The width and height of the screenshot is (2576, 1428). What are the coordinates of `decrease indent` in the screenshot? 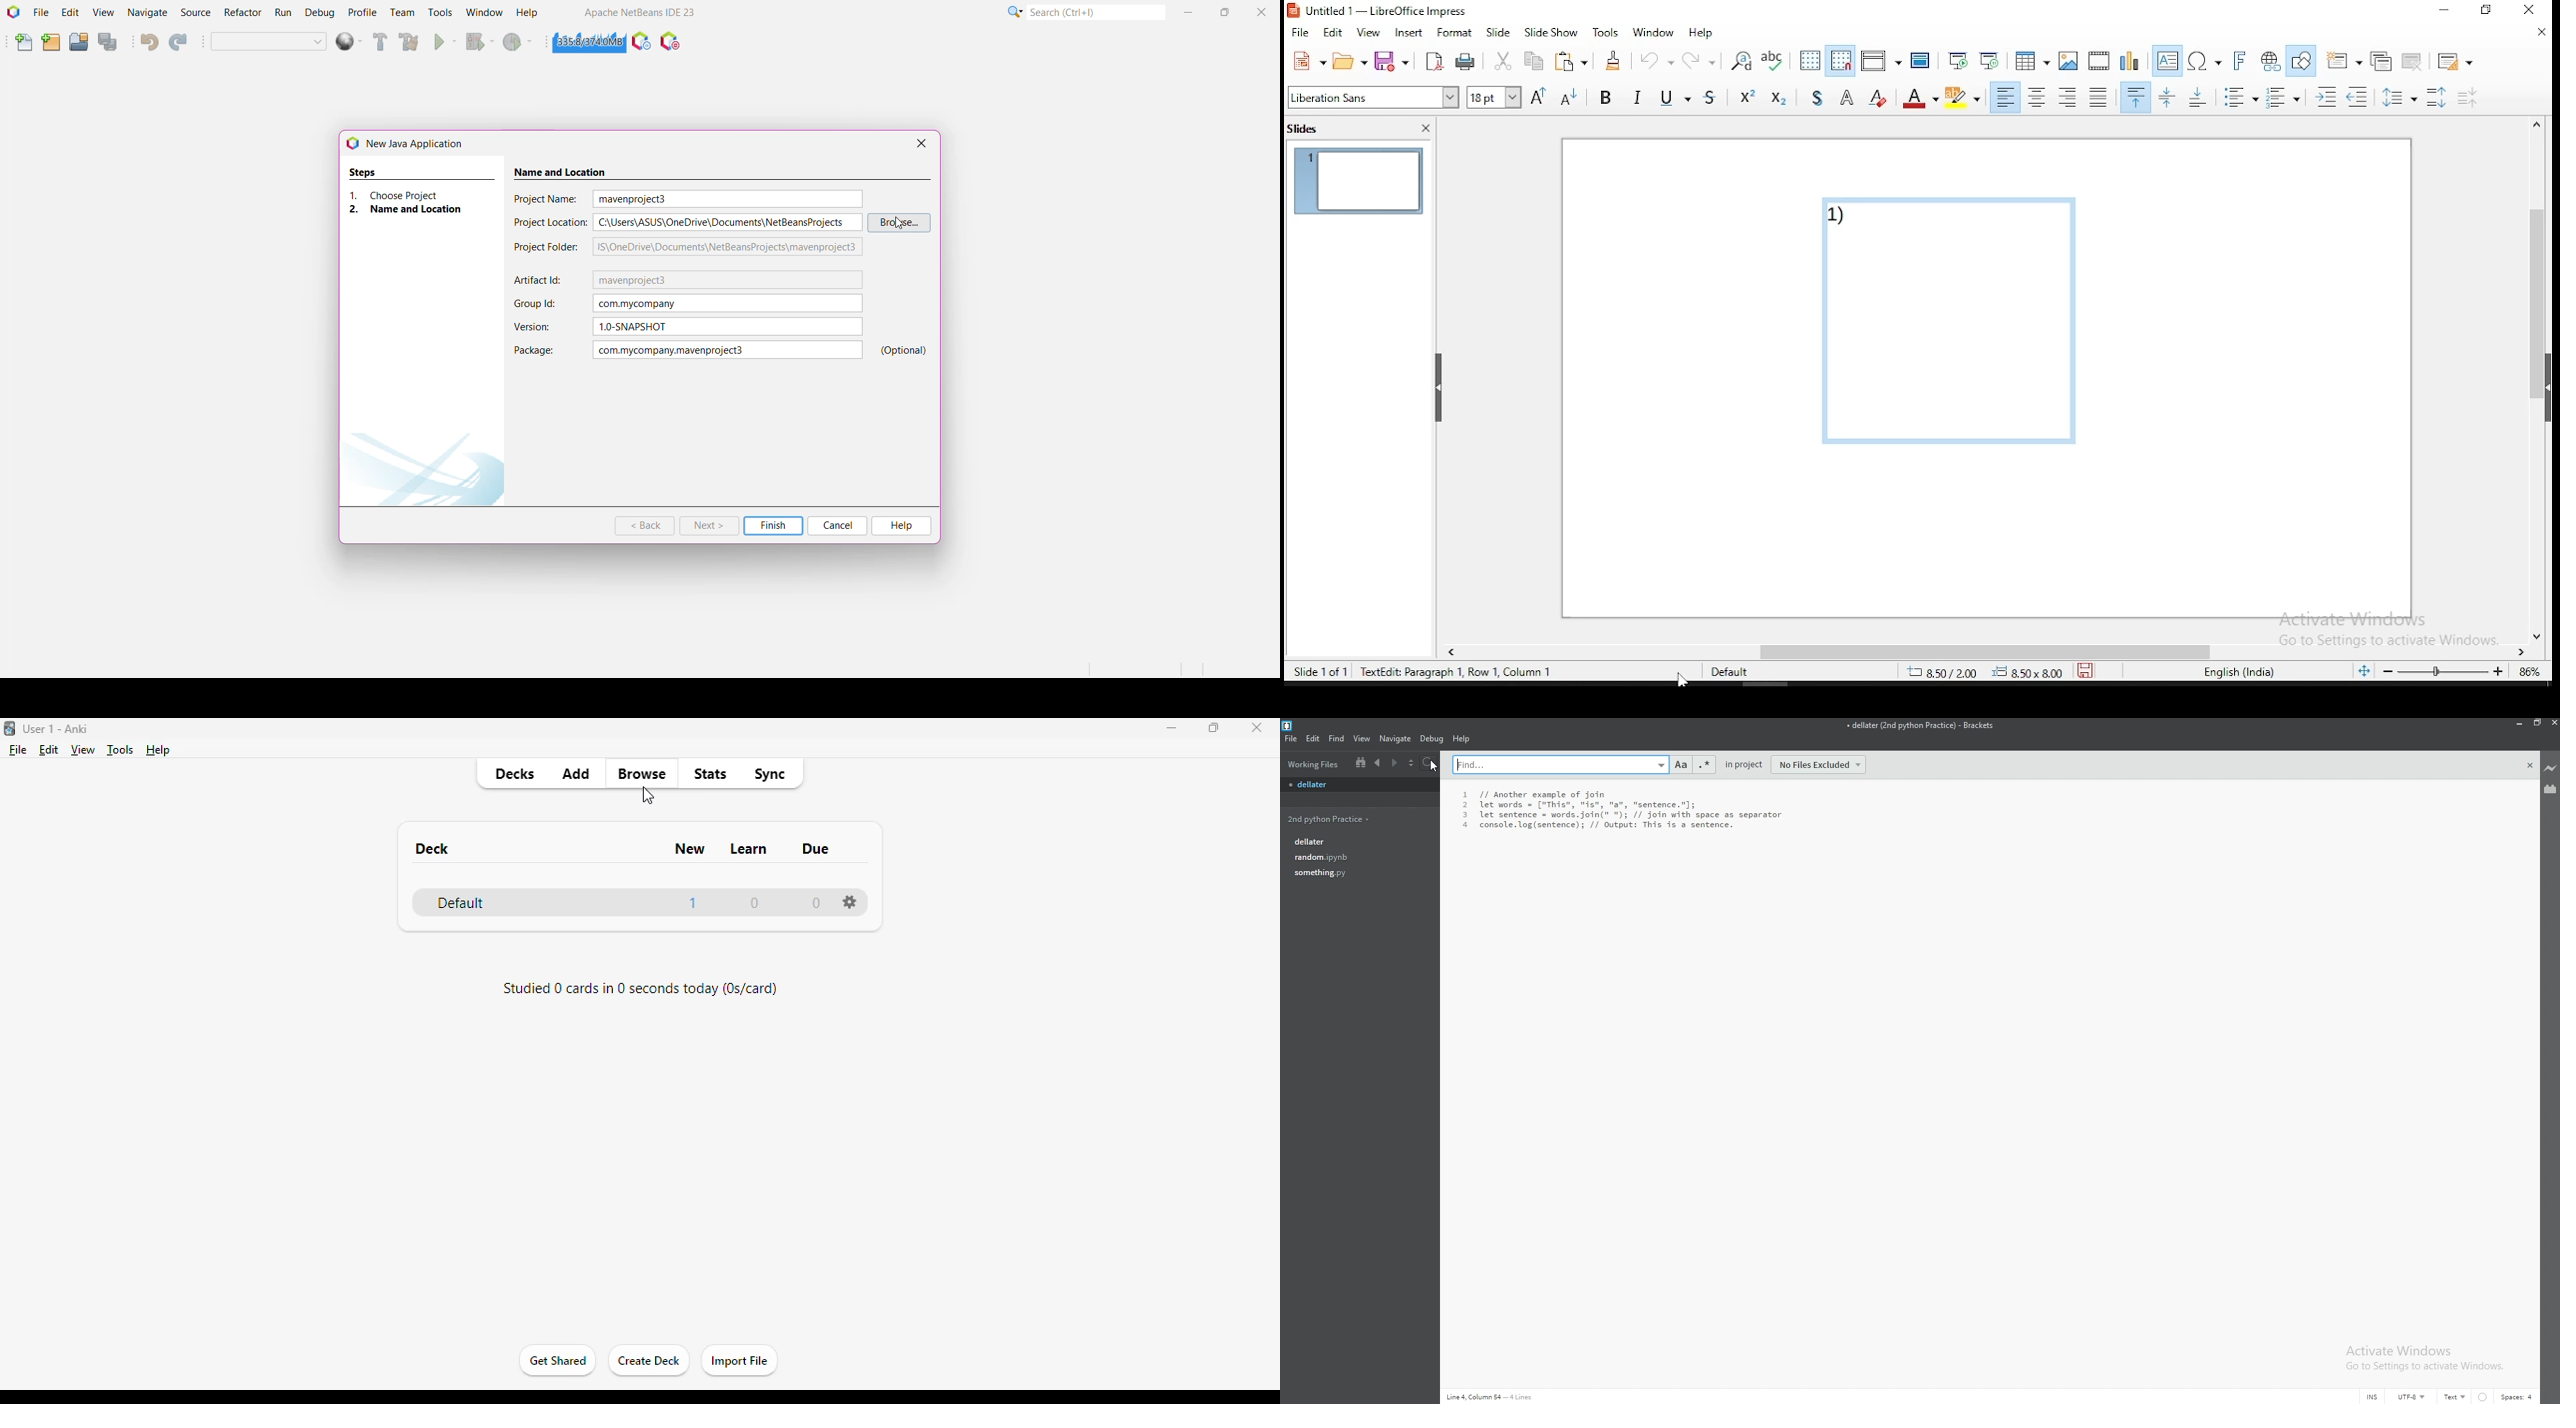 It's located at (2359, 98).